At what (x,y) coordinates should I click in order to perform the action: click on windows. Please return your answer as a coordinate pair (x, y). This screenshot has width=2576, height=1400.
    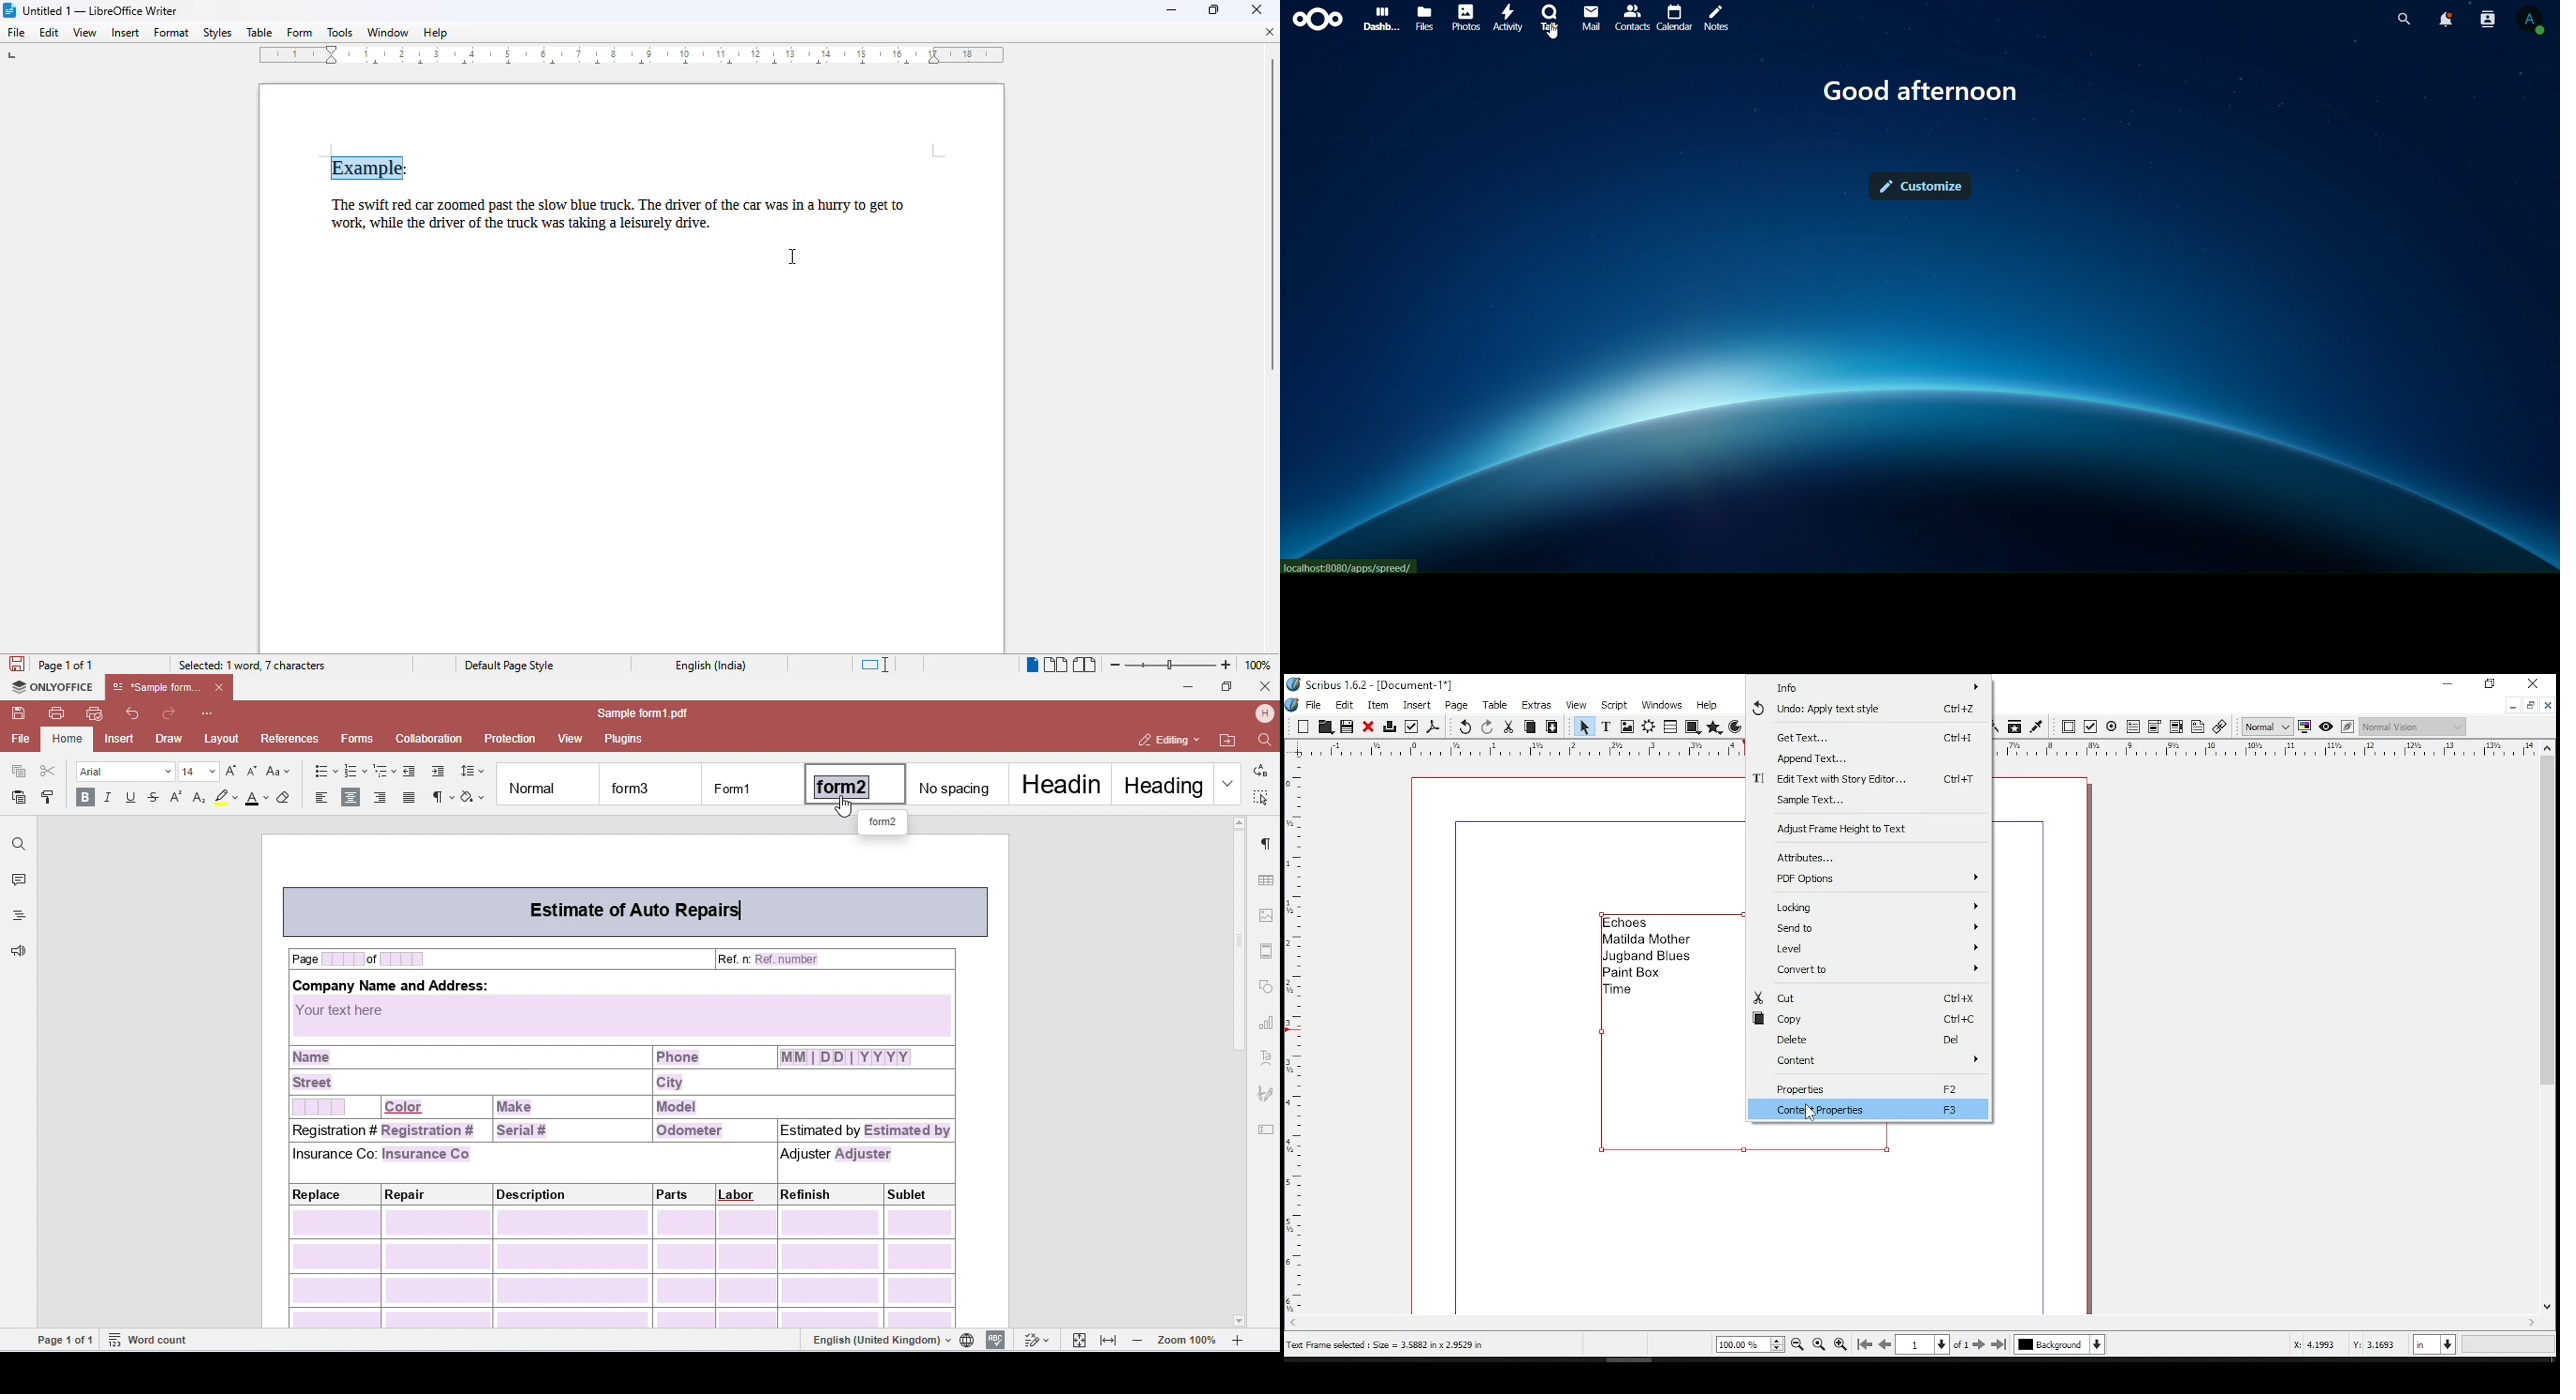
    Looking at the image, I should click on (1661, 705).